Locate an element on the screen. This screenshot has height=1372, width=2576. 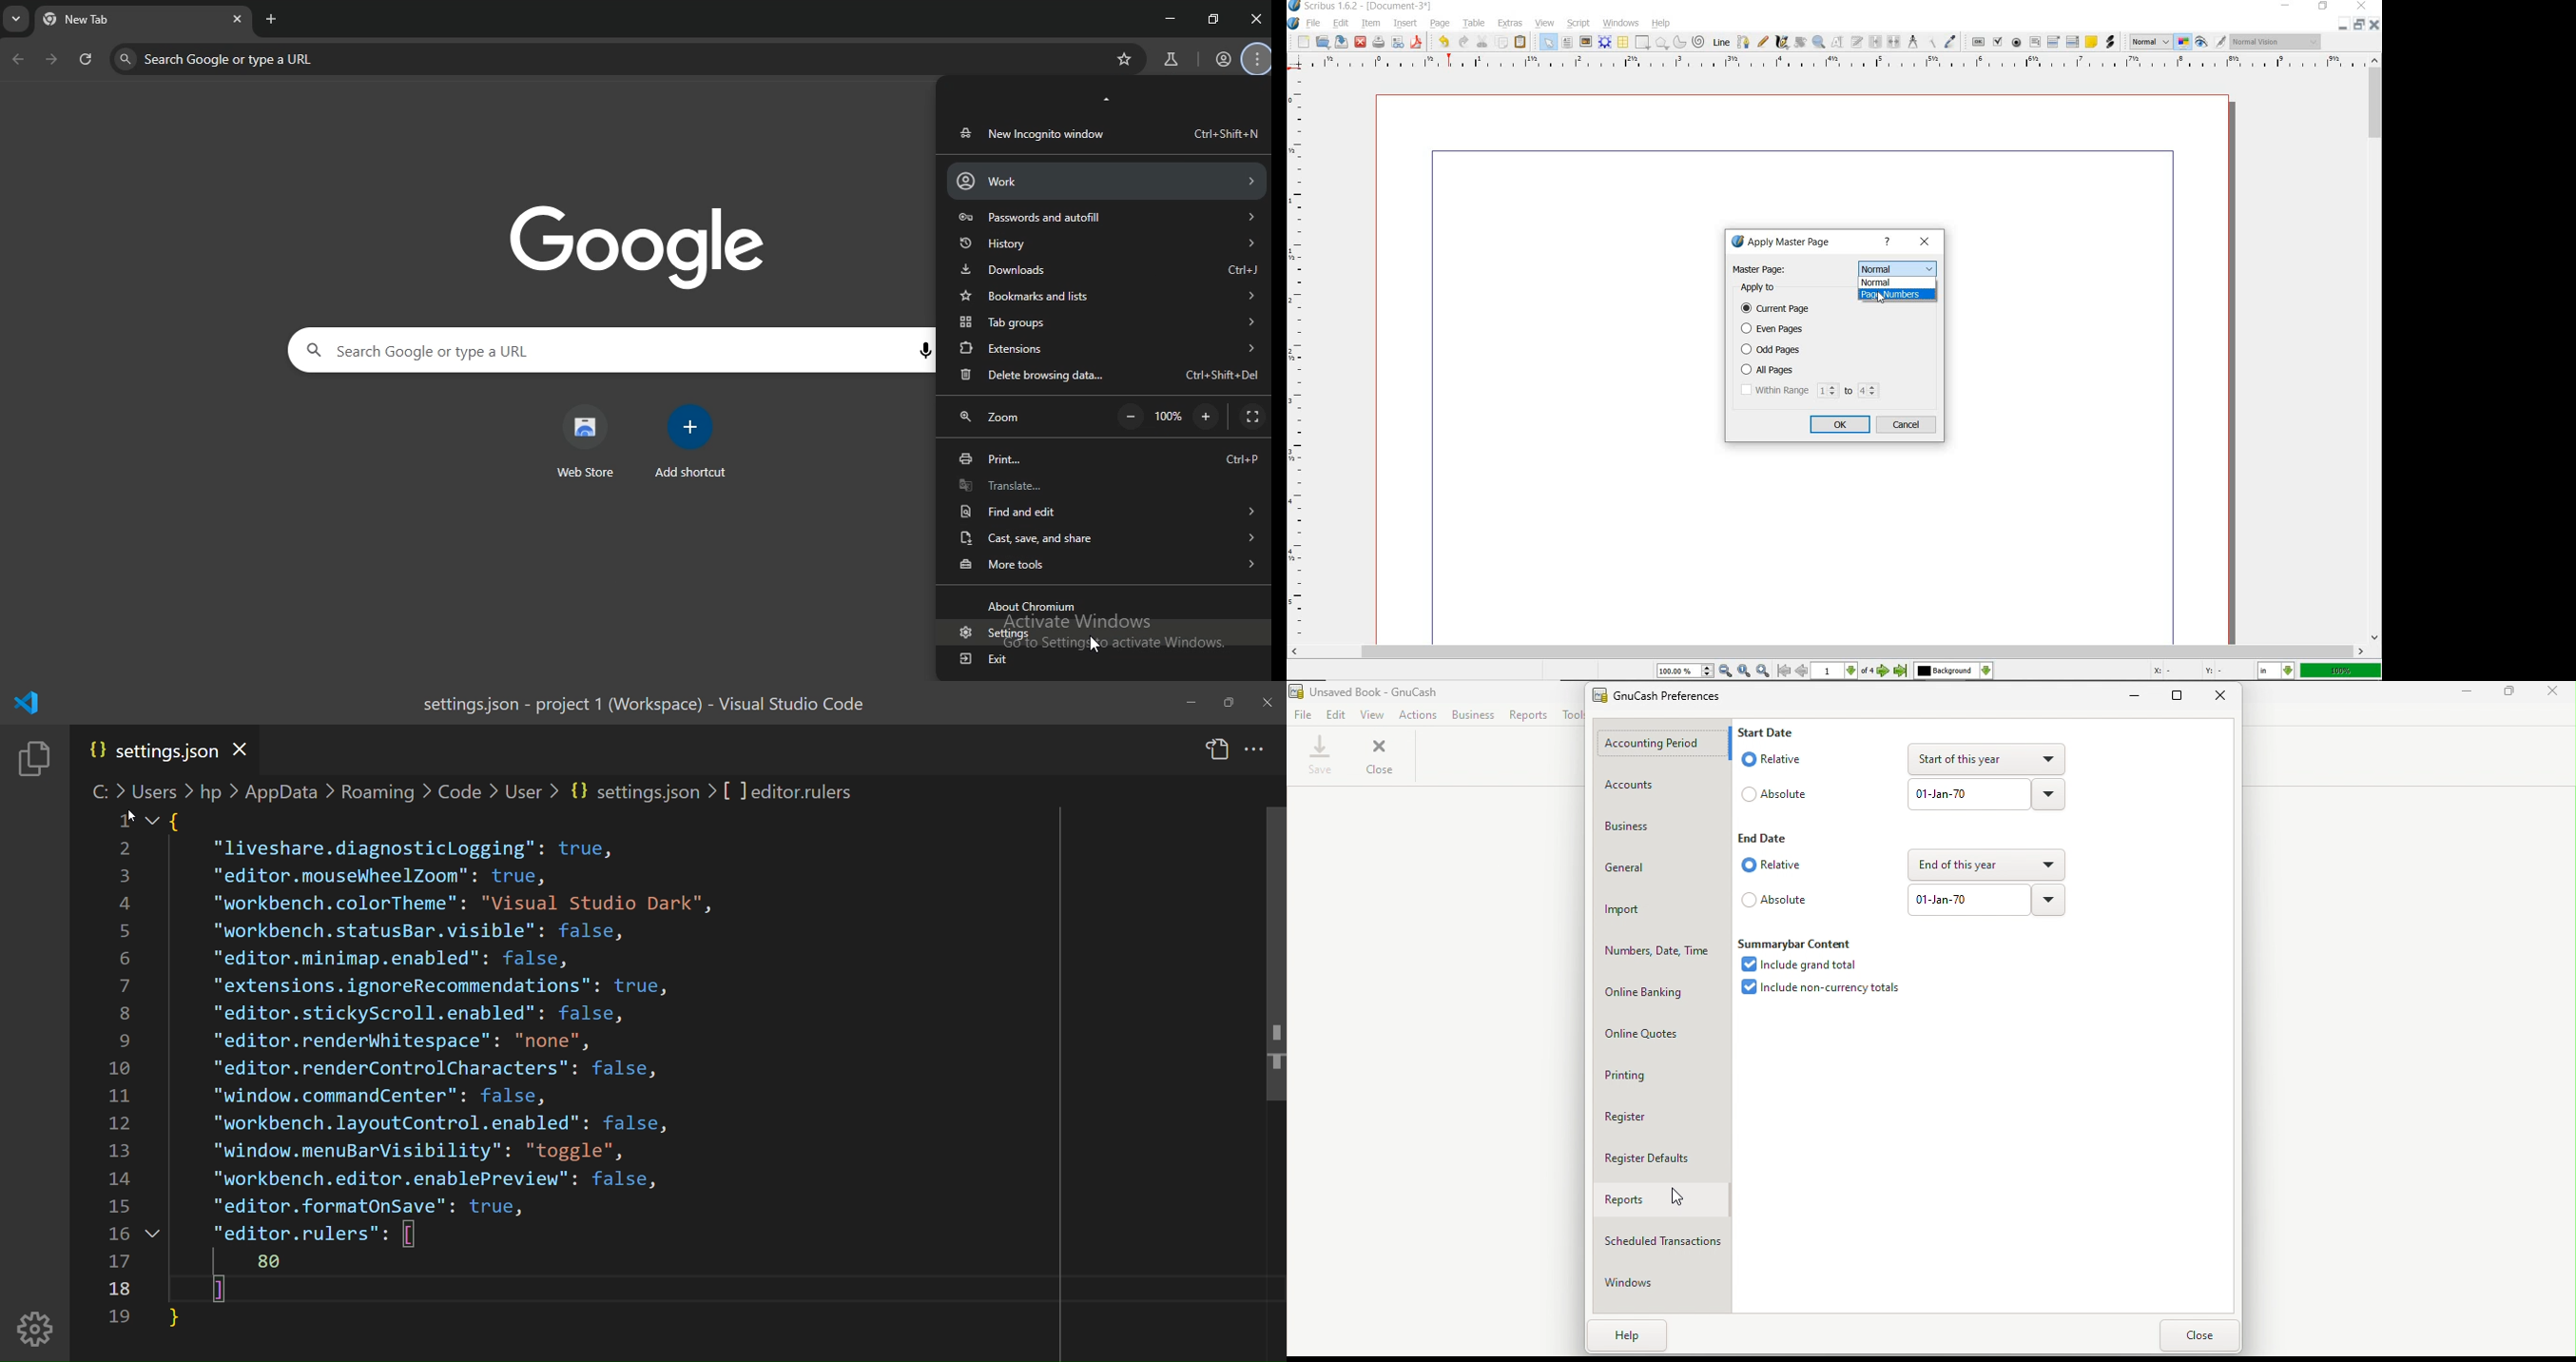
Cursor Coordinates is located at coordinates (2202, 672).